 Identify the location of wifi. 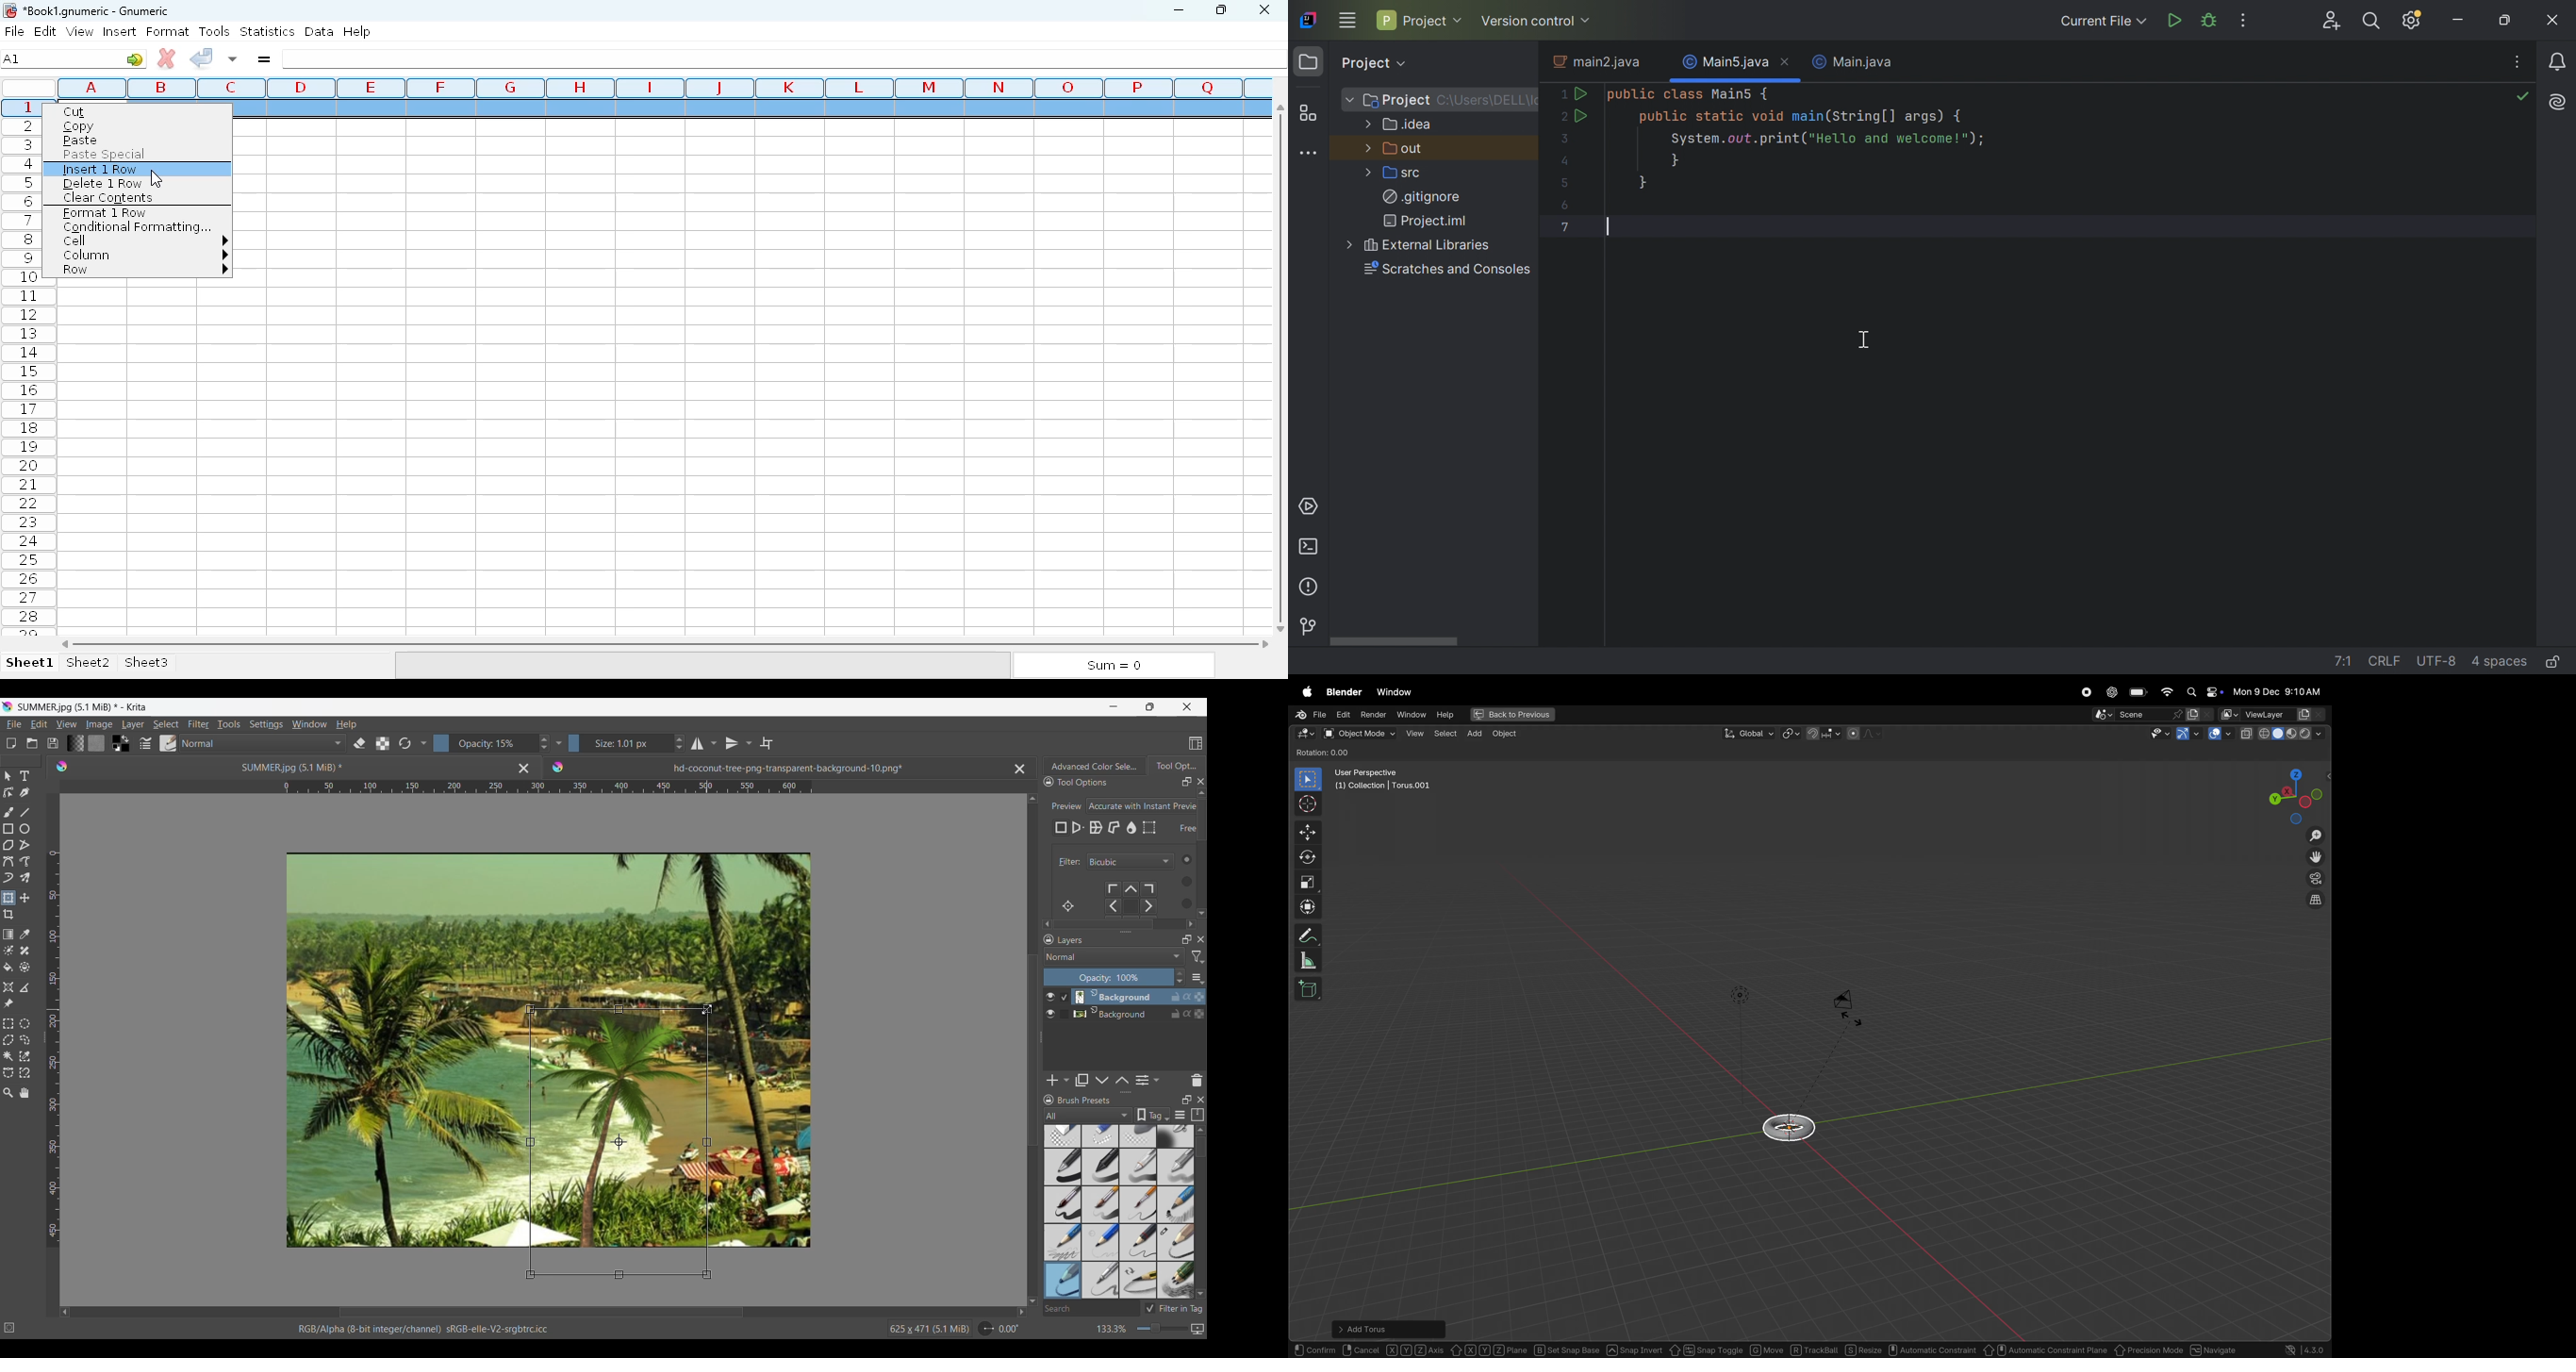
(2166, 692).